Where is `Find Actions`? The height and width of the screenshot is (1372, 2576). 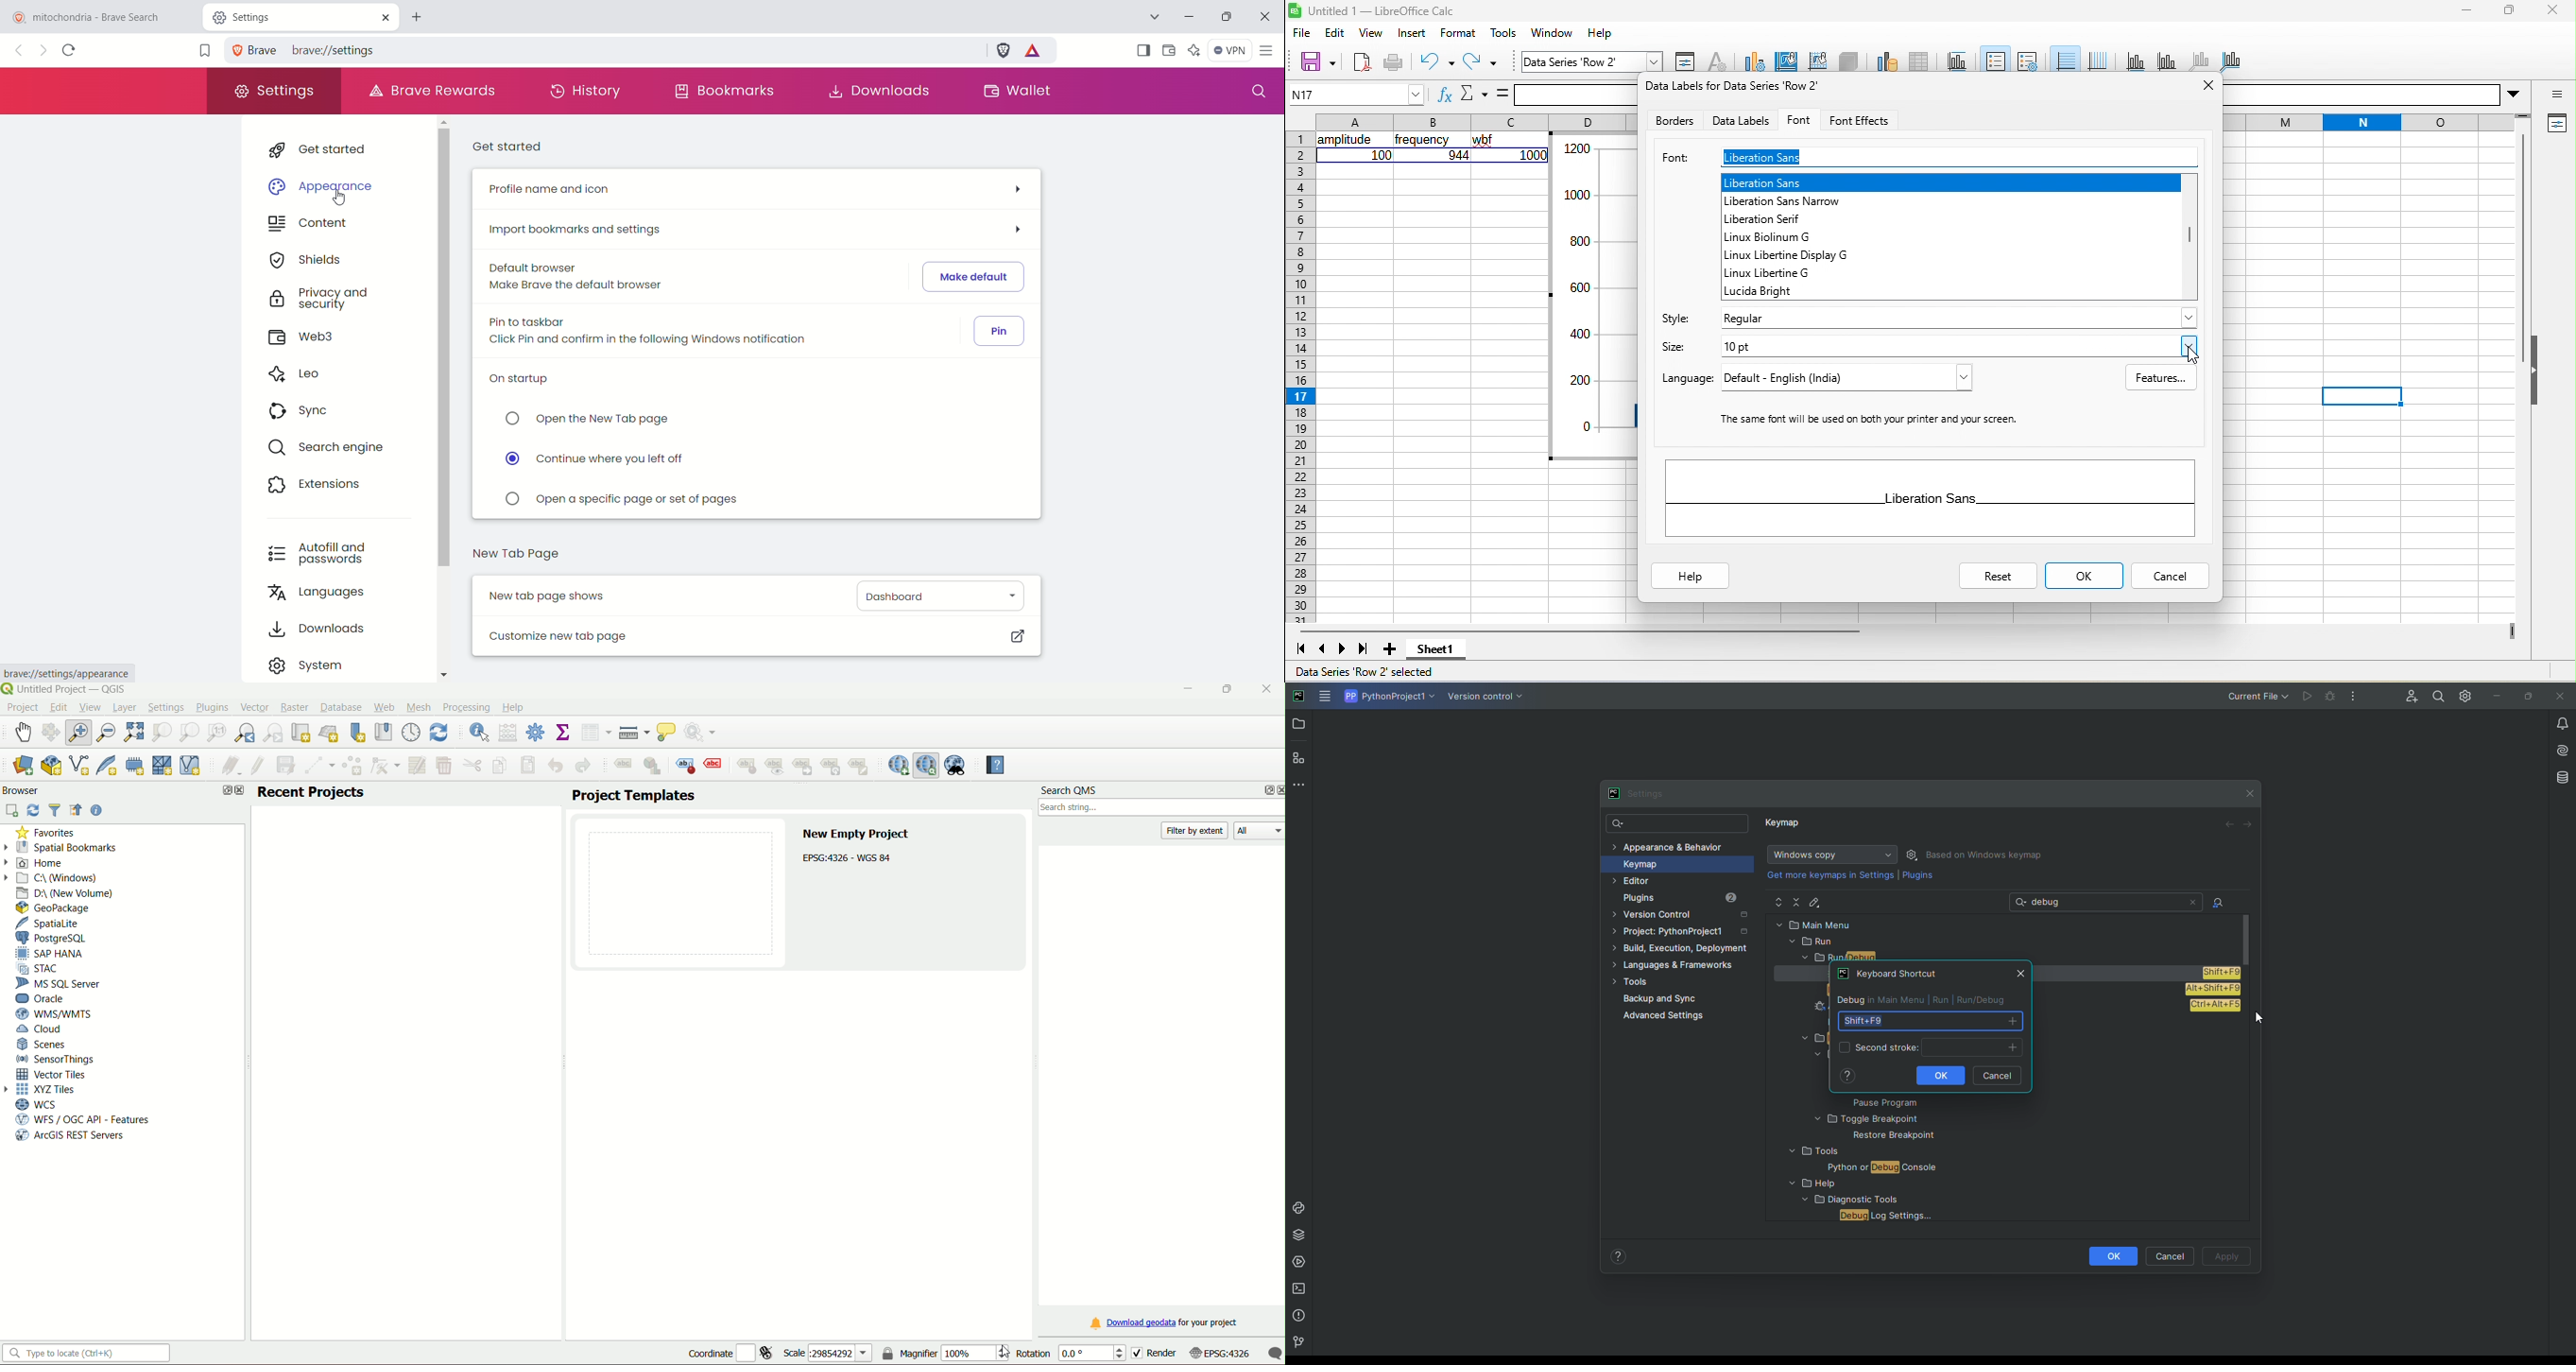 Find Actions is located at coordinates (2218, 904).